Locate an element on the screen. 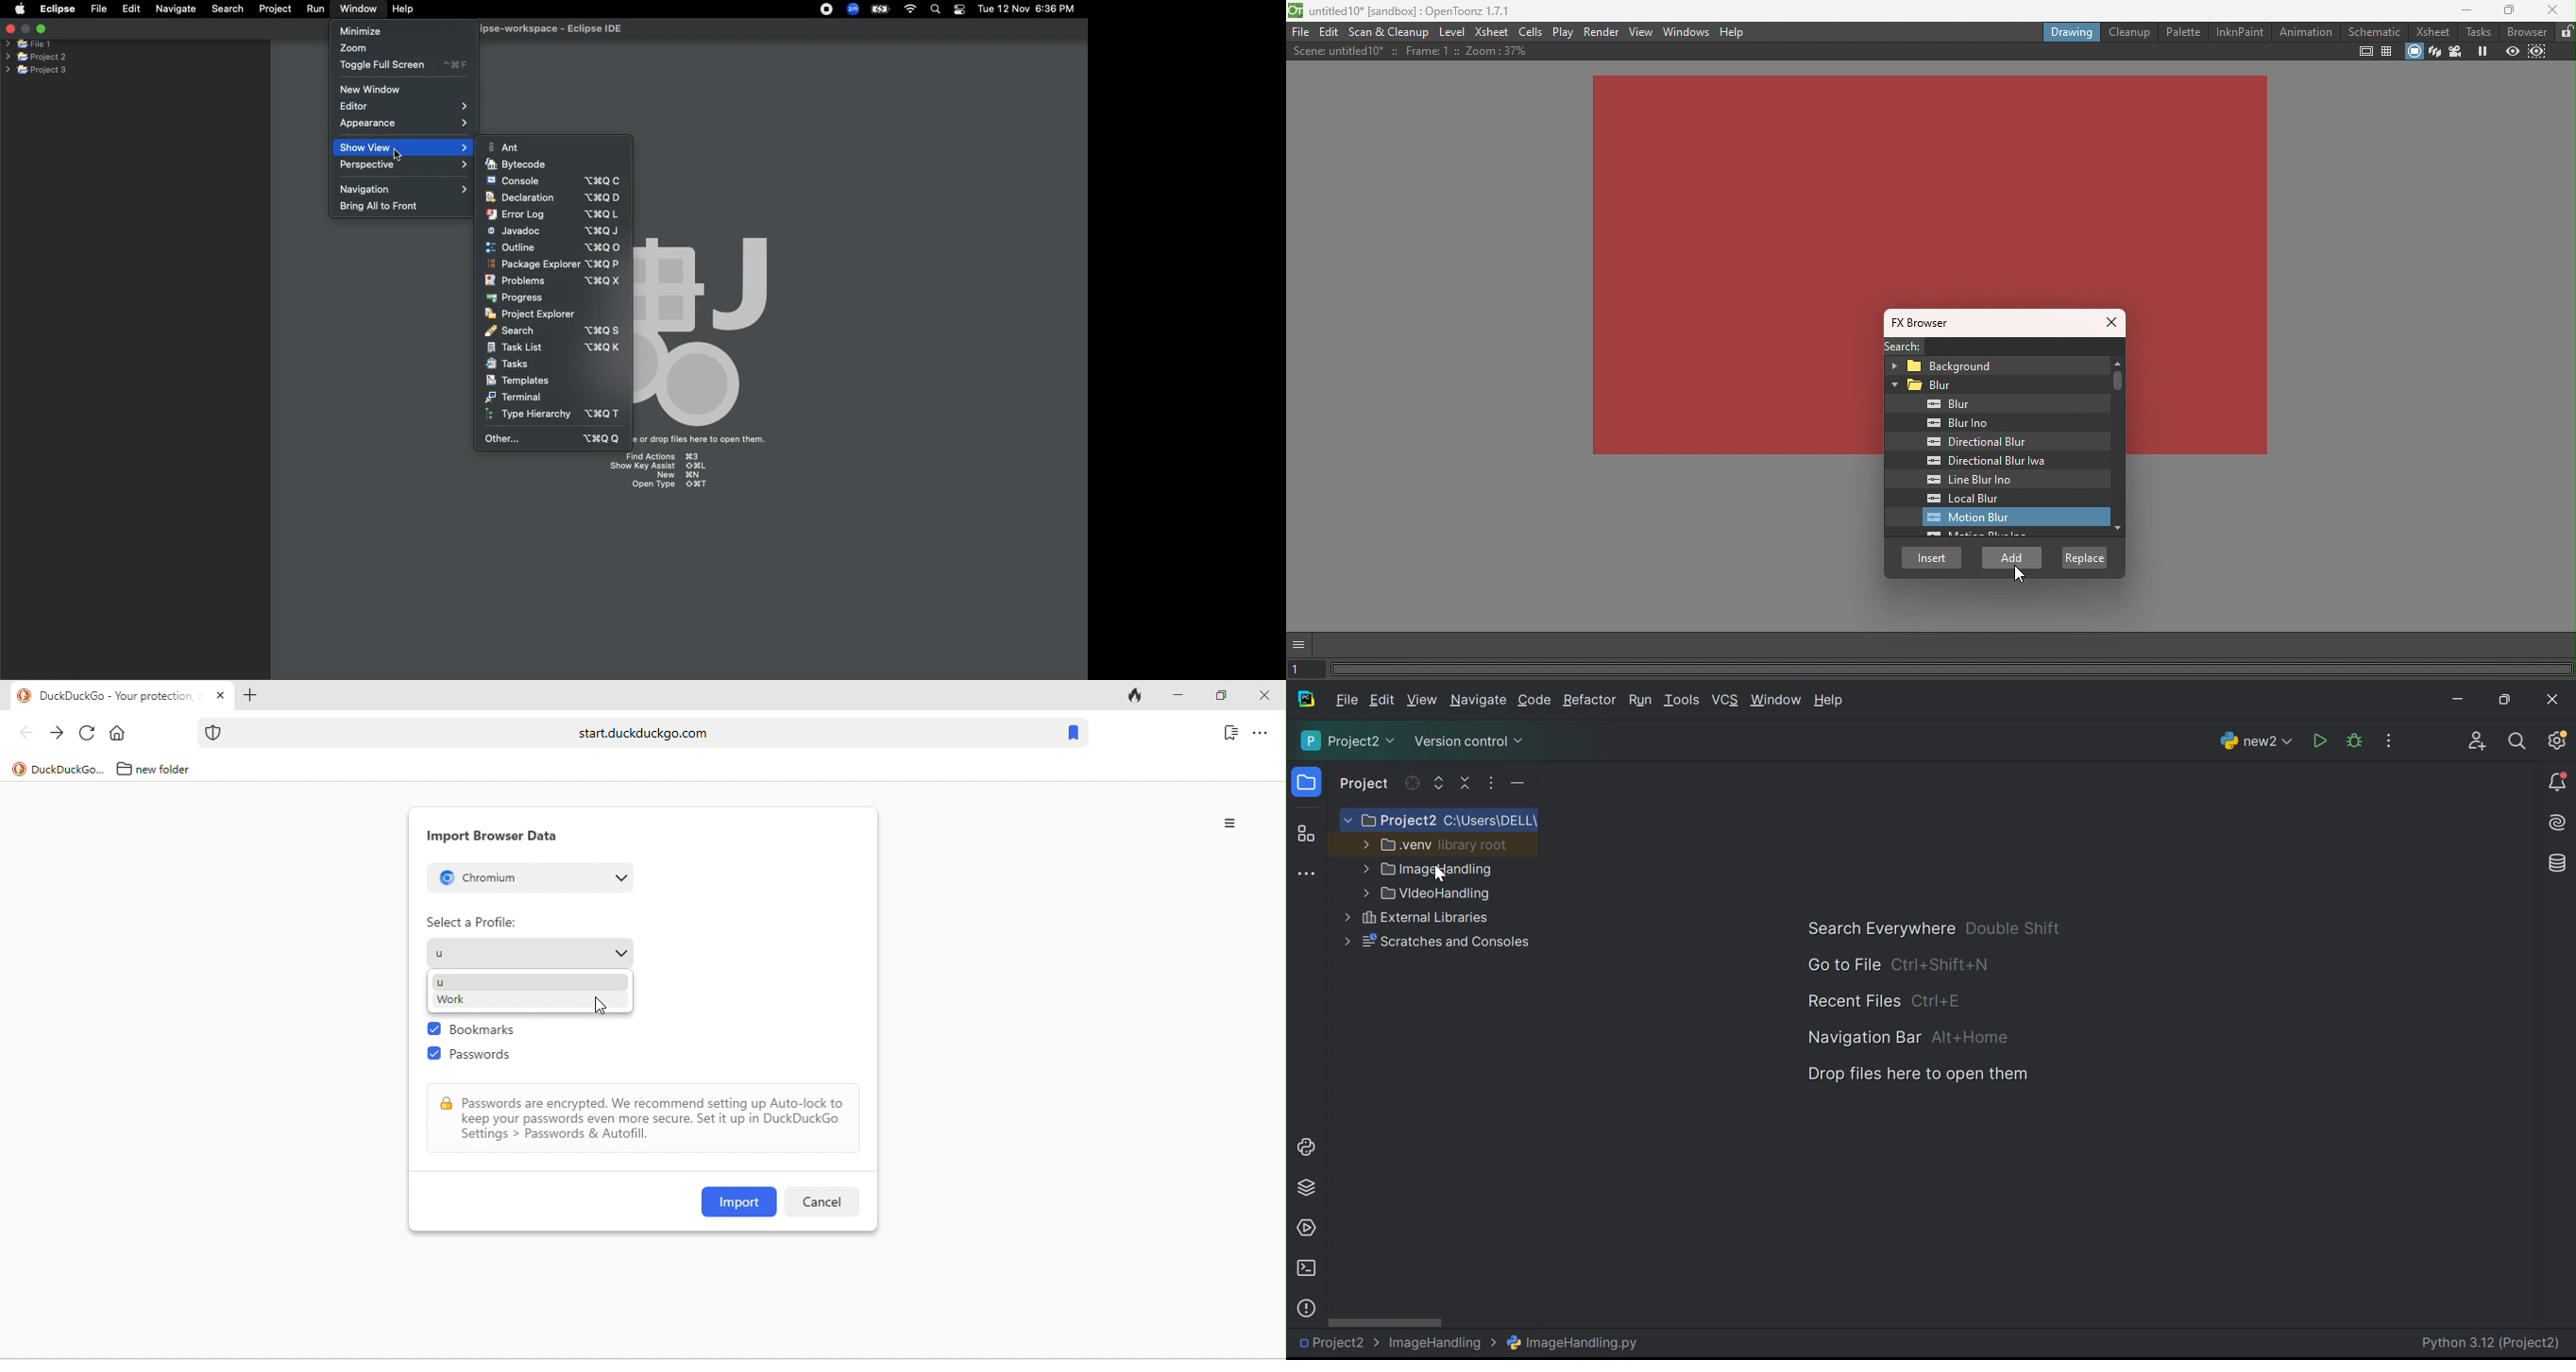  import is located at coordinates (739, 1202).